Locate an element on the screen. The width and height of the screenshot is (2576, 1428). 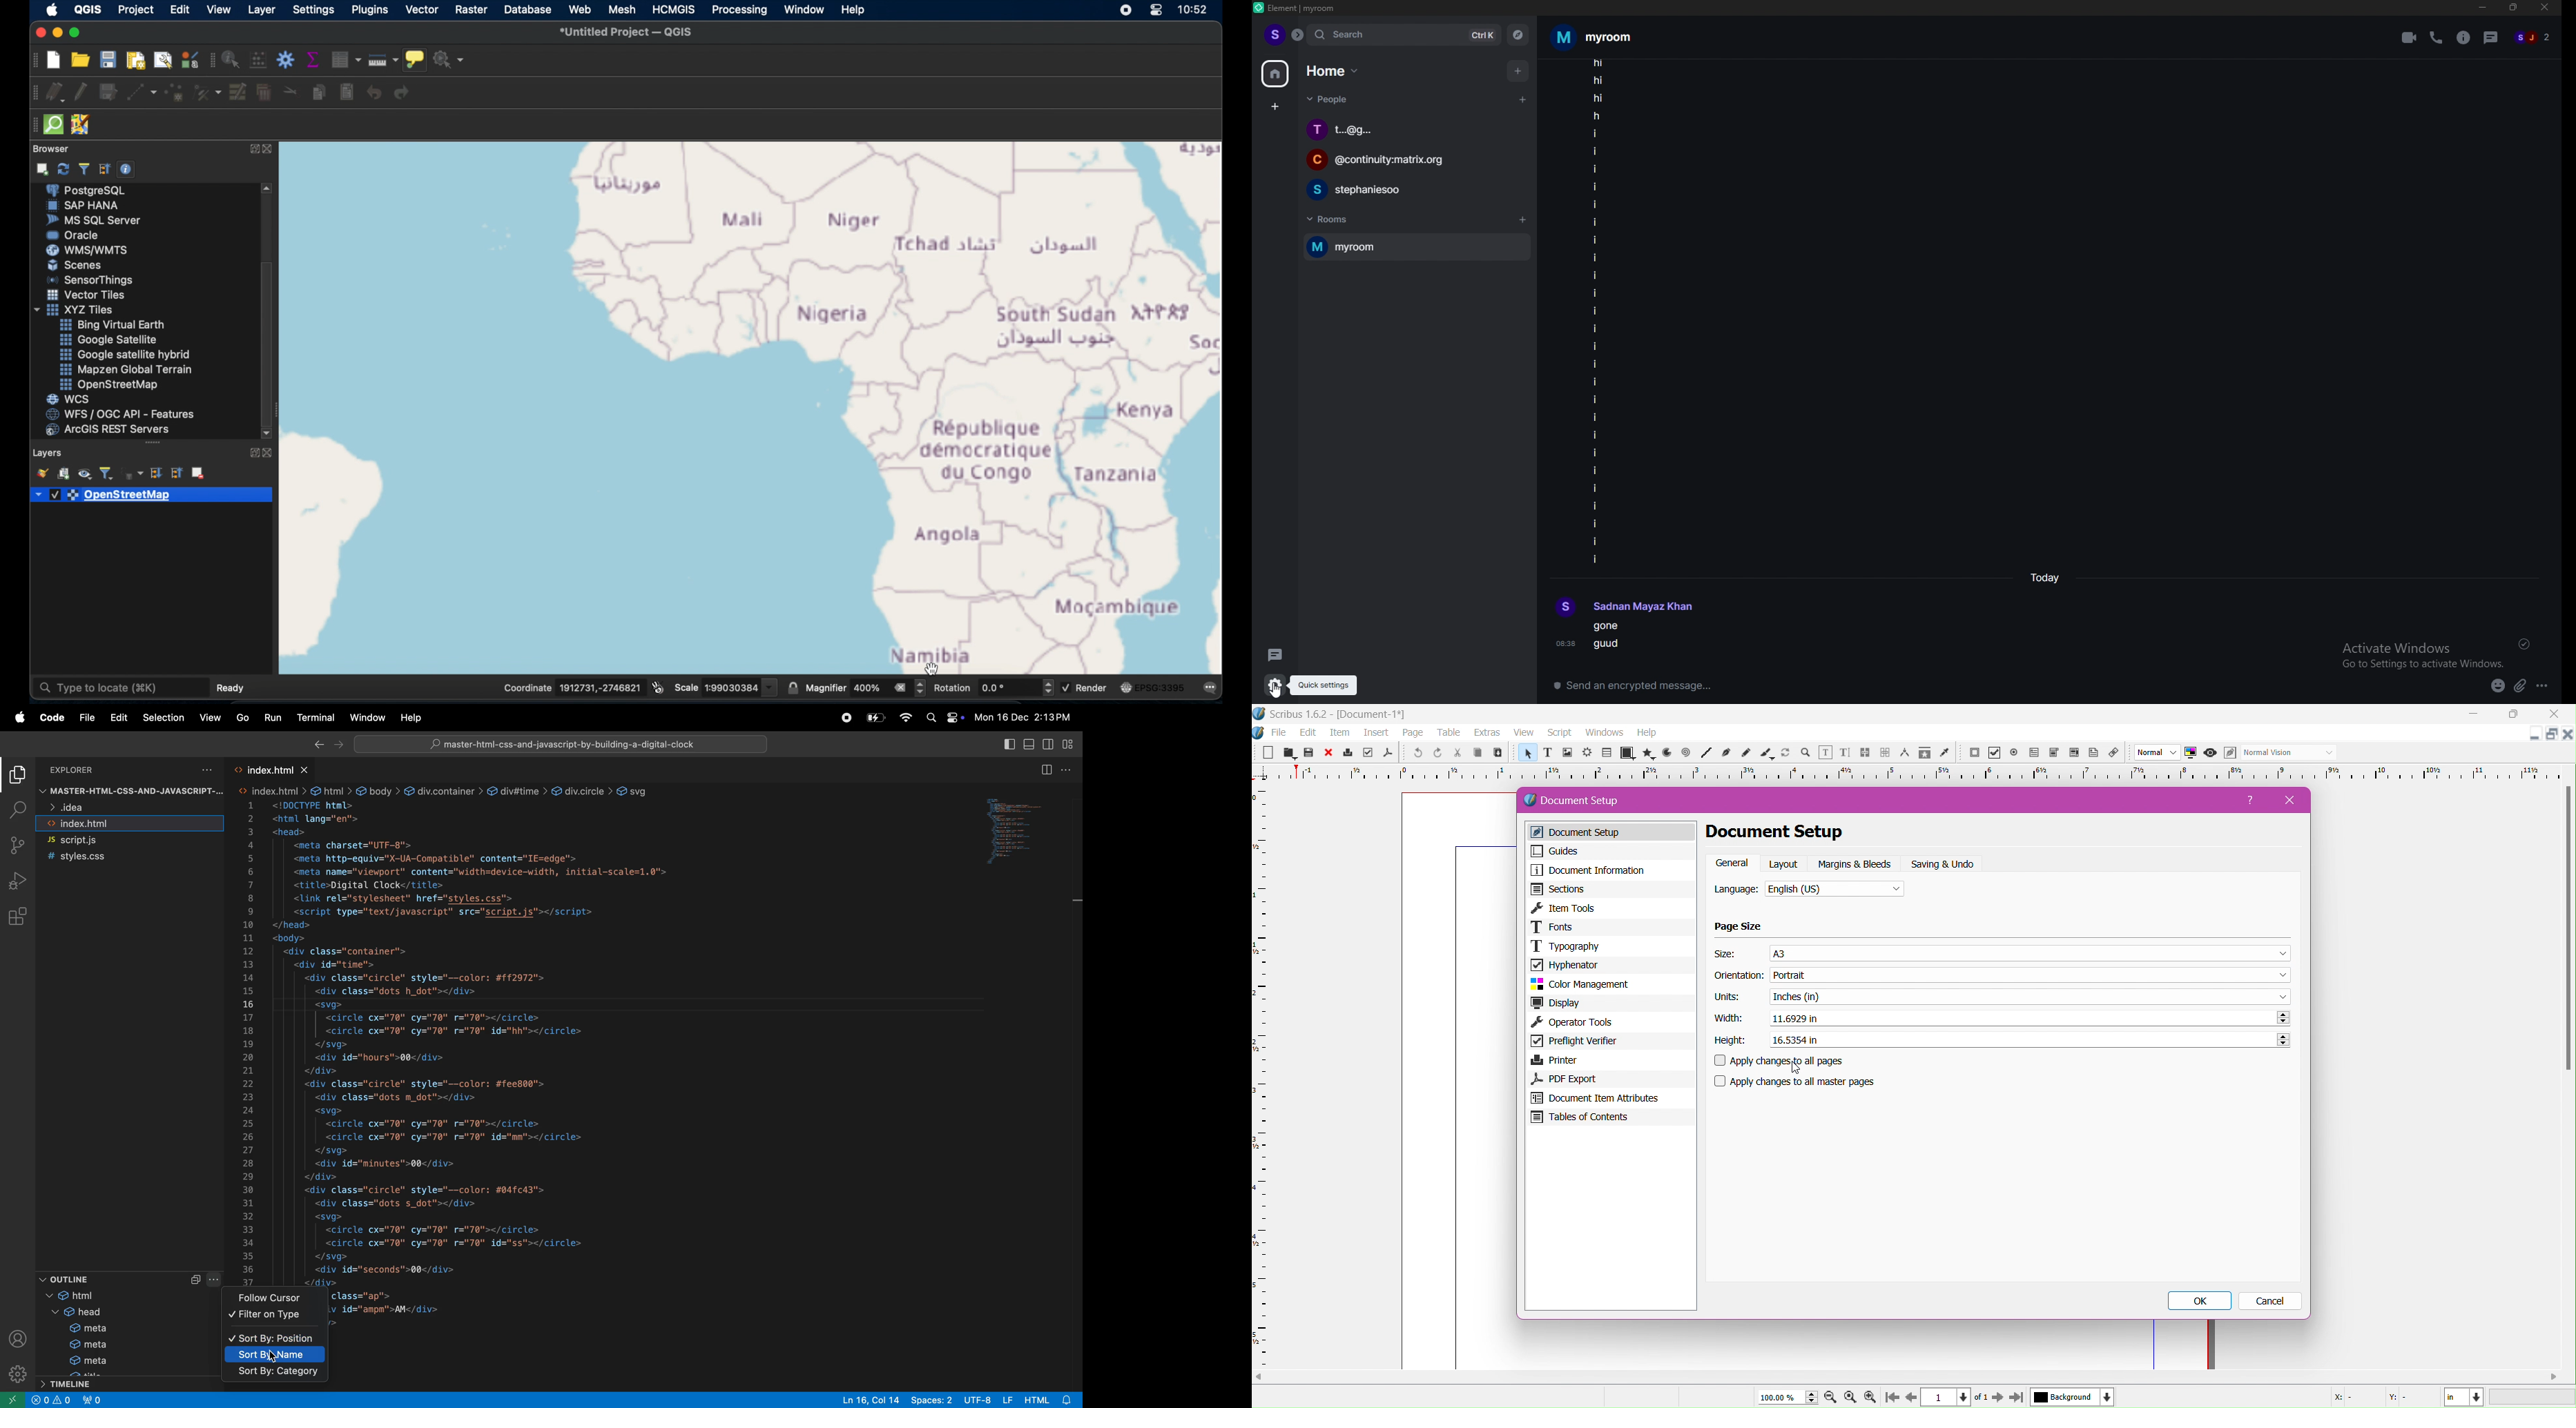
attachment is located at coordinates (2520, 686).